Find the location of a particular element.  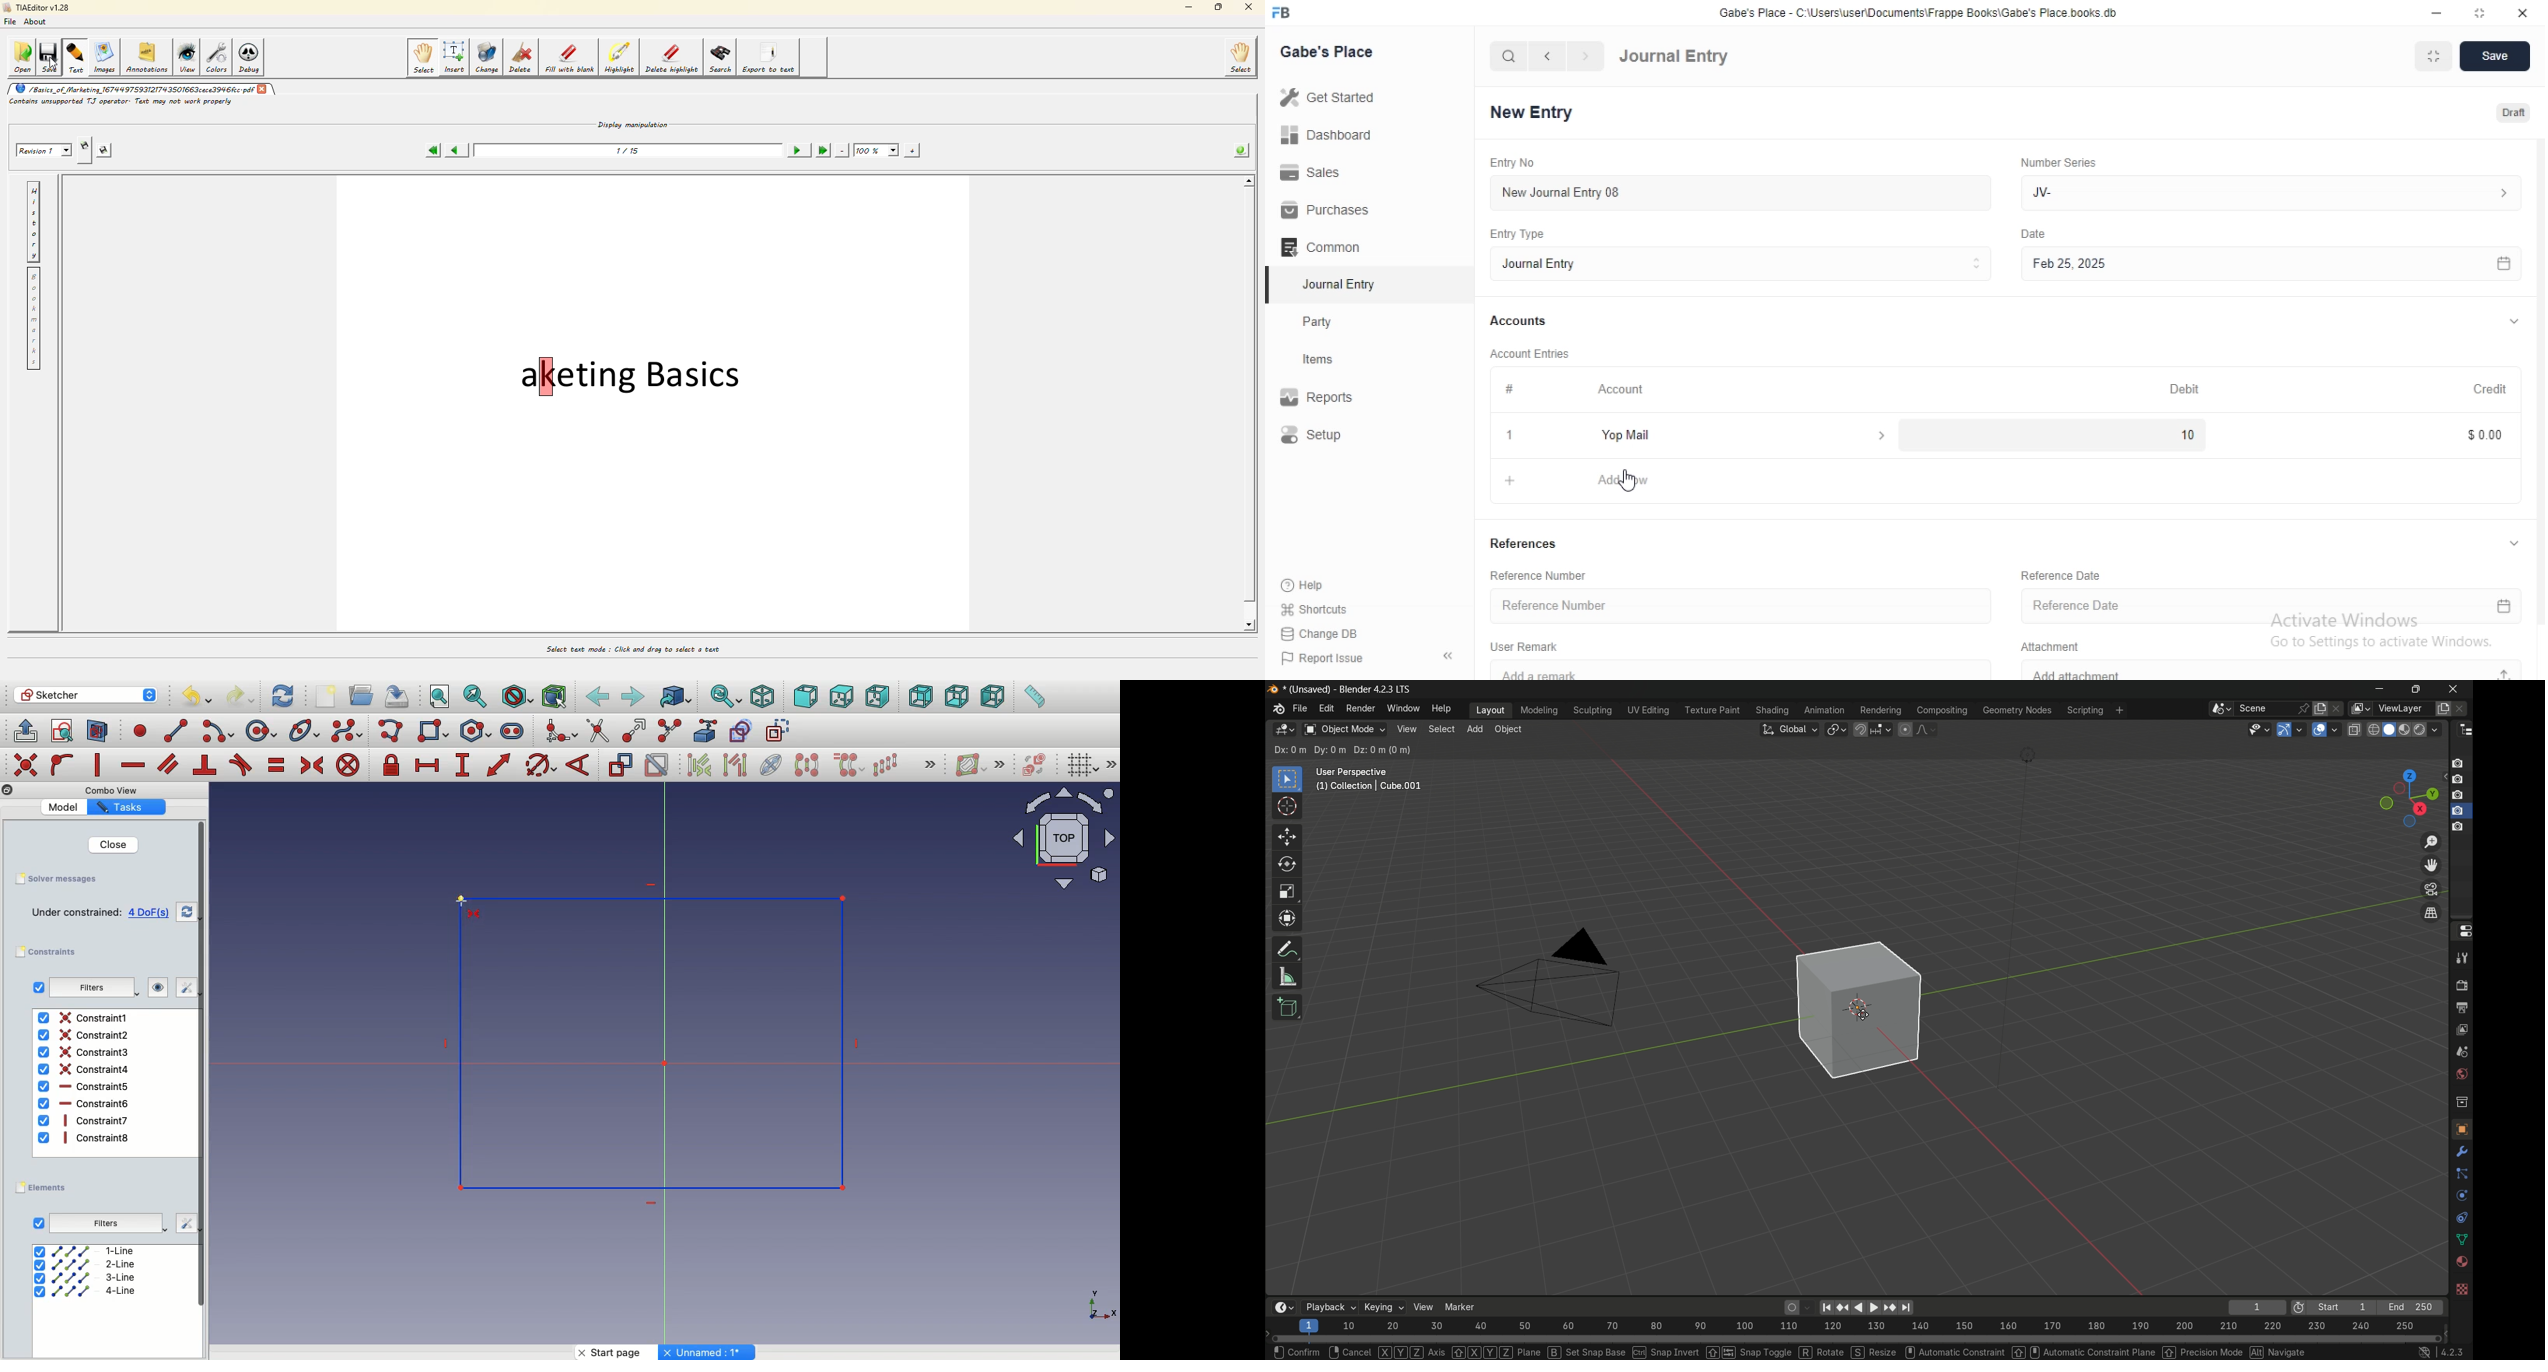

FB is located at coordinates (1283, 13).